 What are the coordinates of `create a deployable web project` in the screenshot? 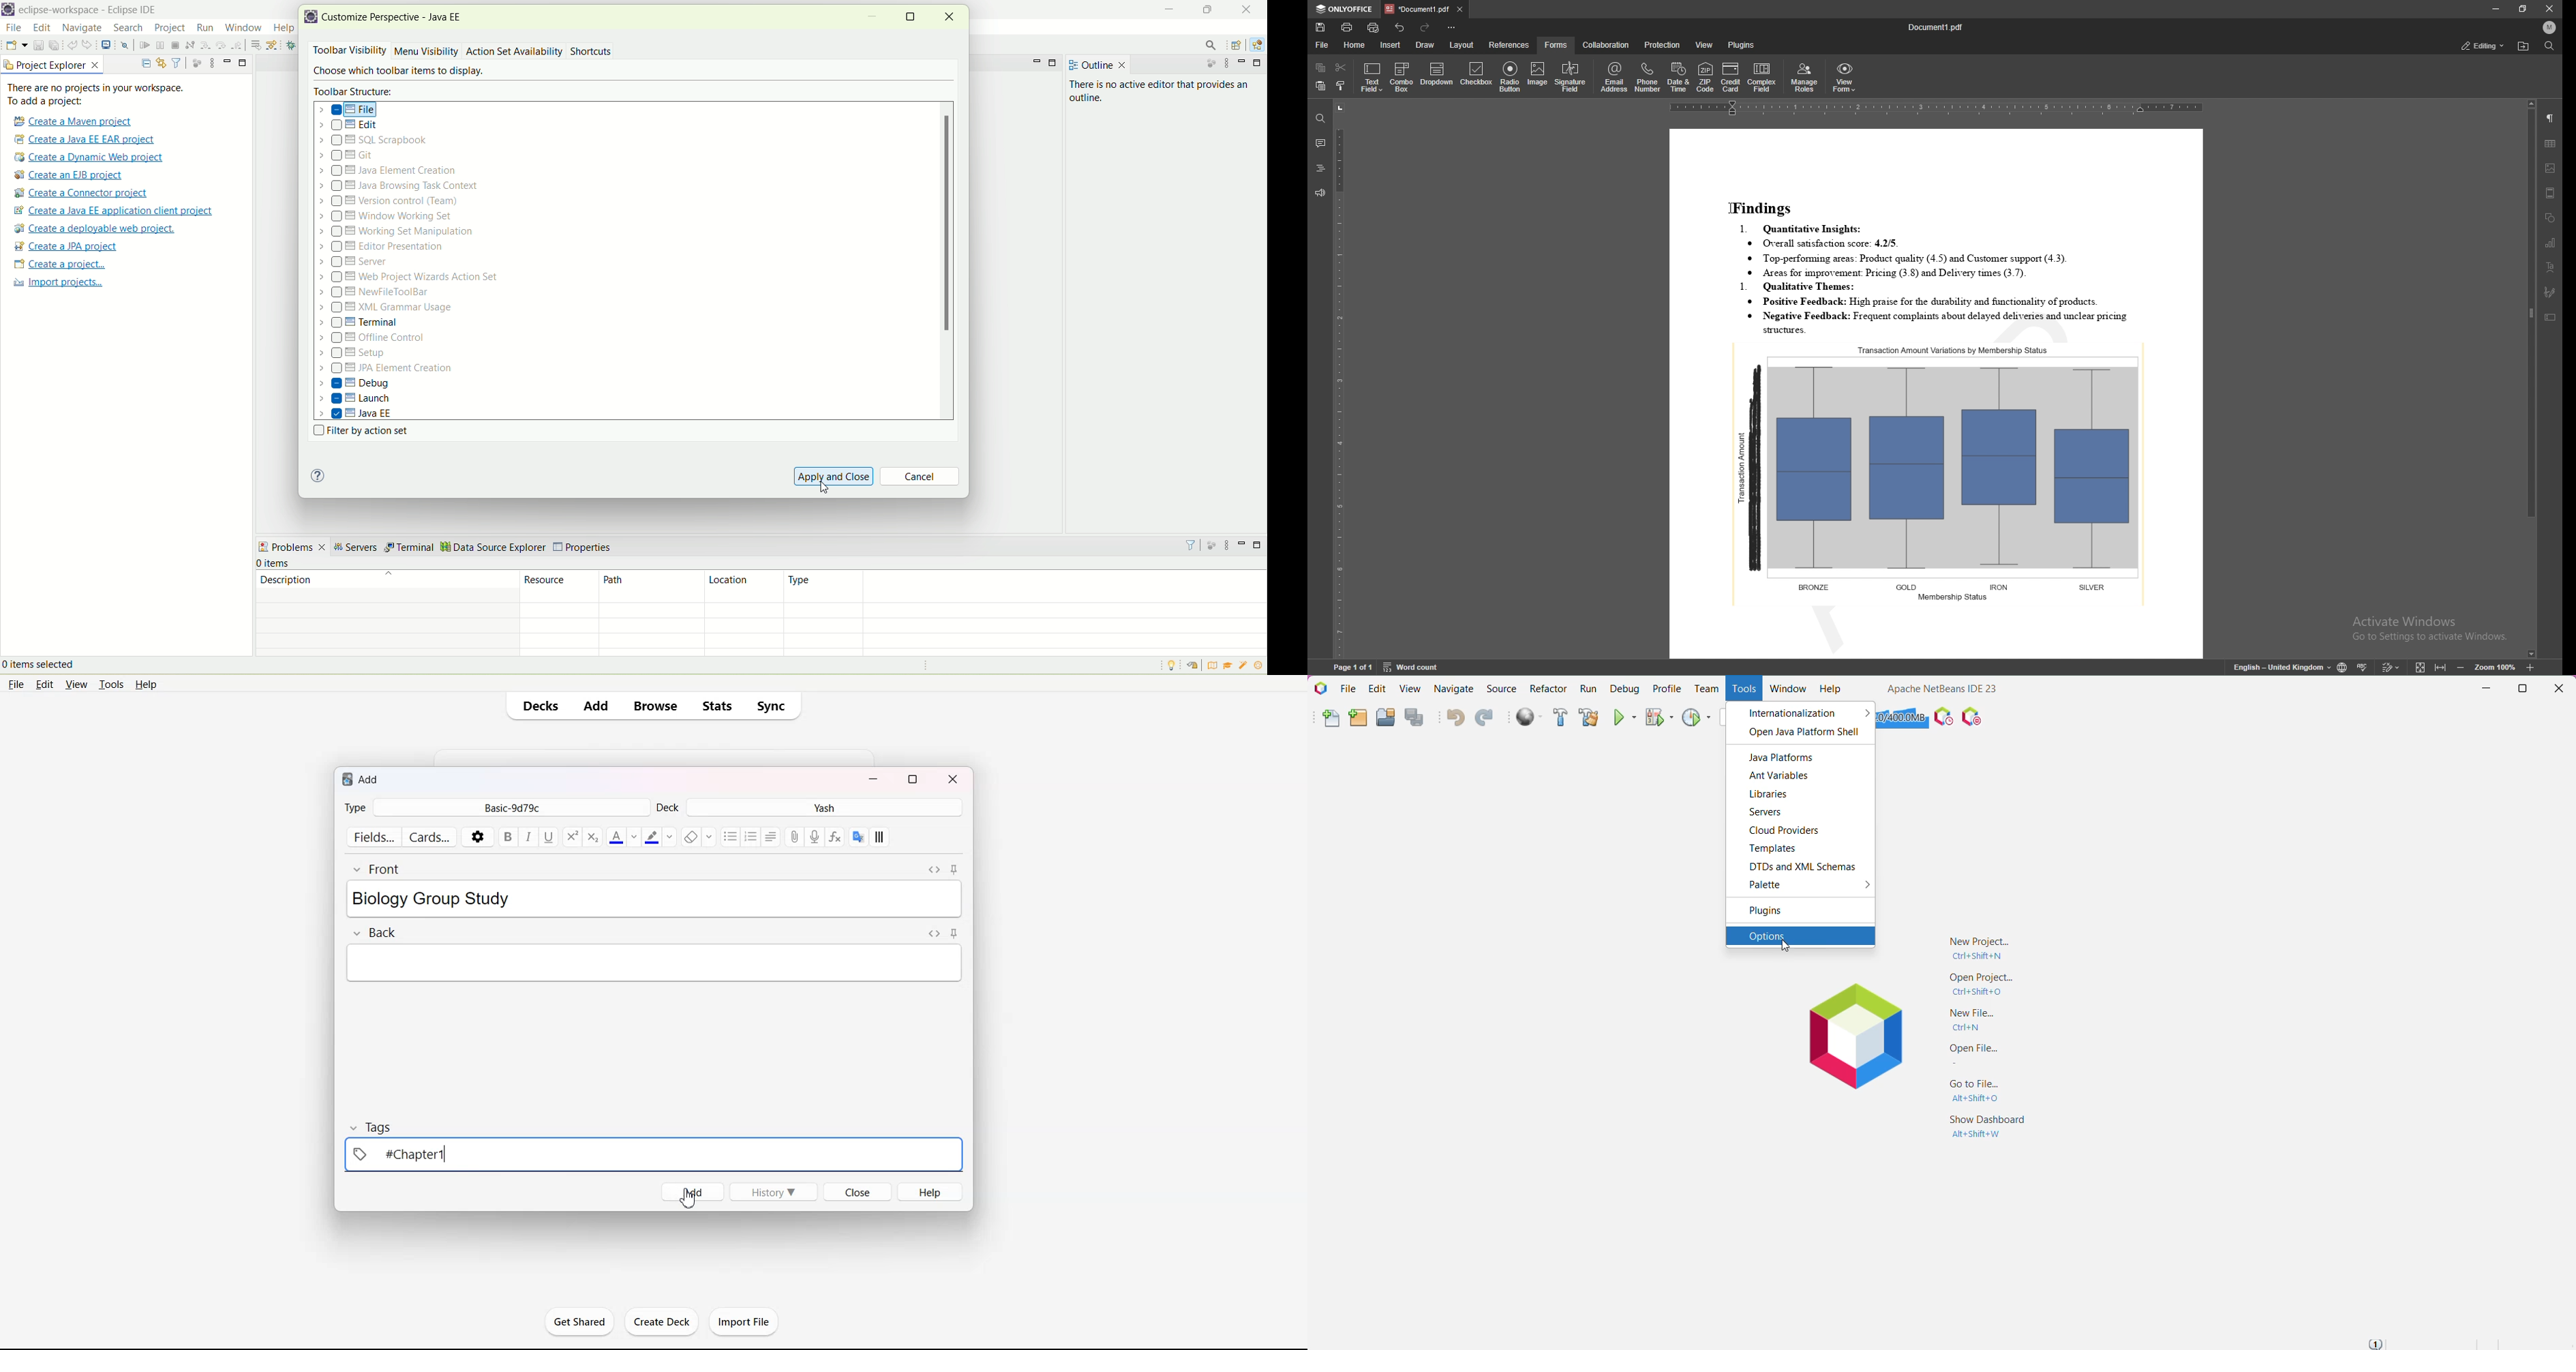 It's located at (93, 229).